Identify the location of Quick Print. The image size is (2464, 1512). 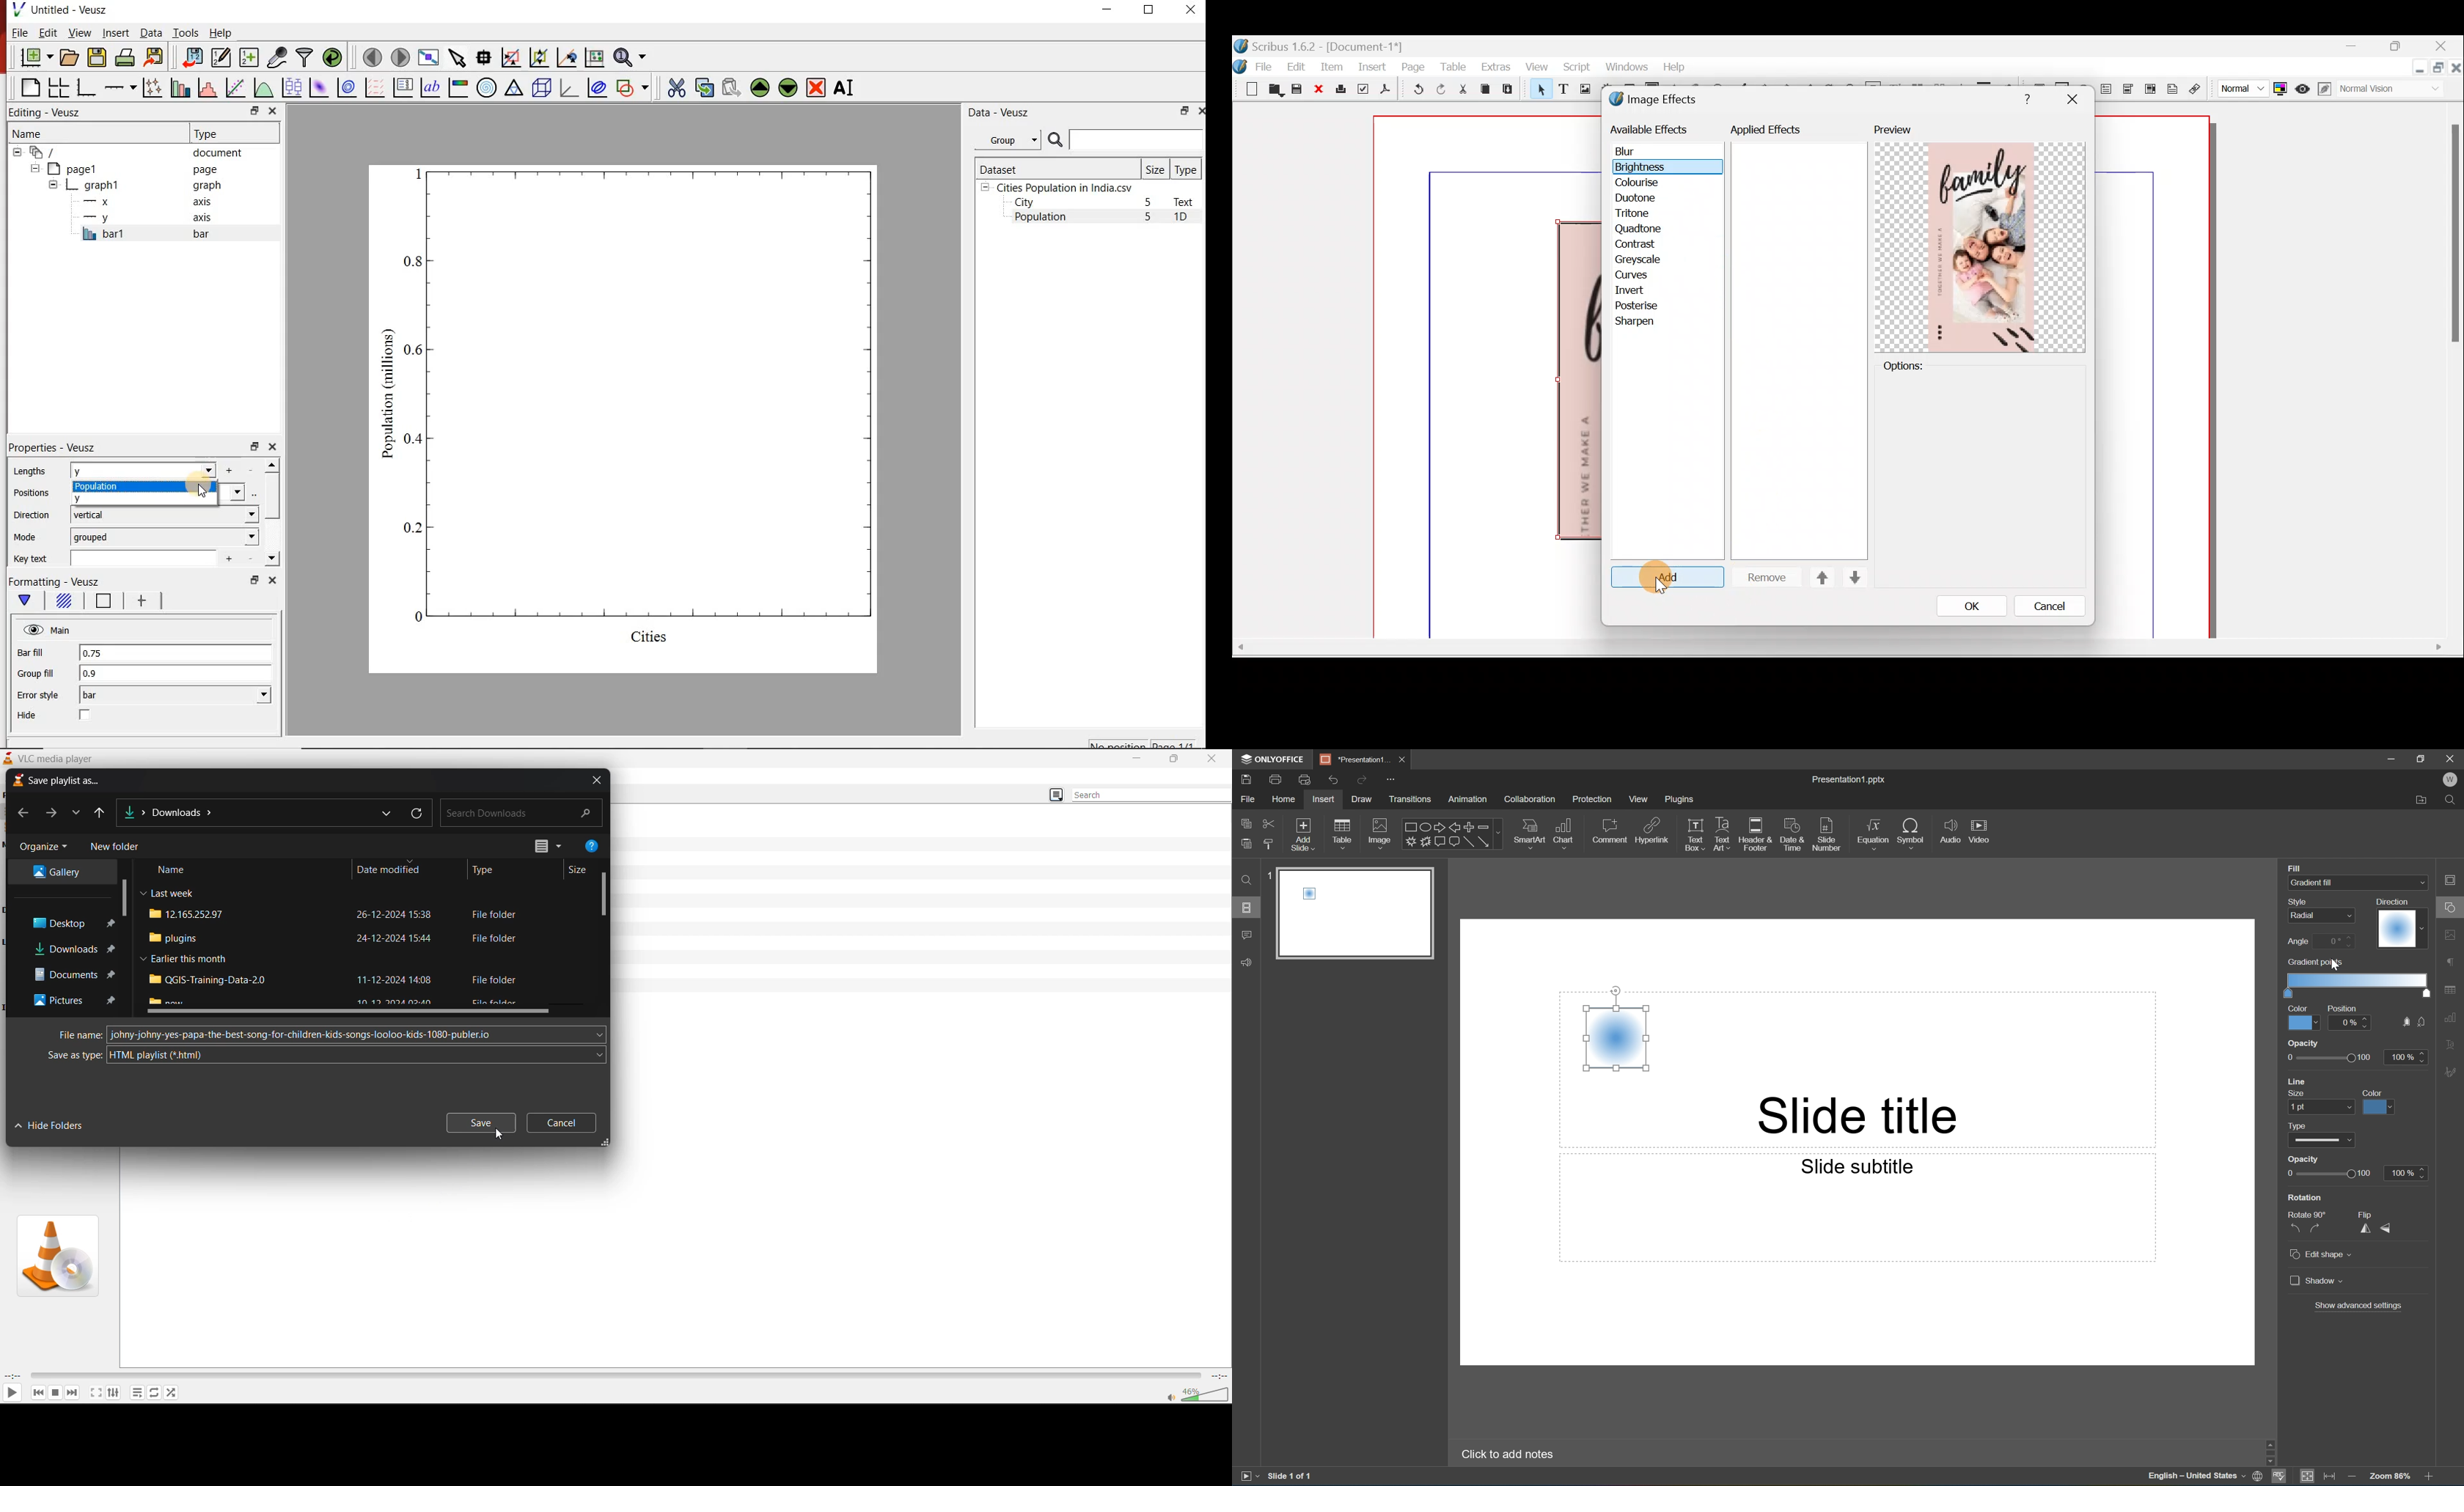
(1304, 779).